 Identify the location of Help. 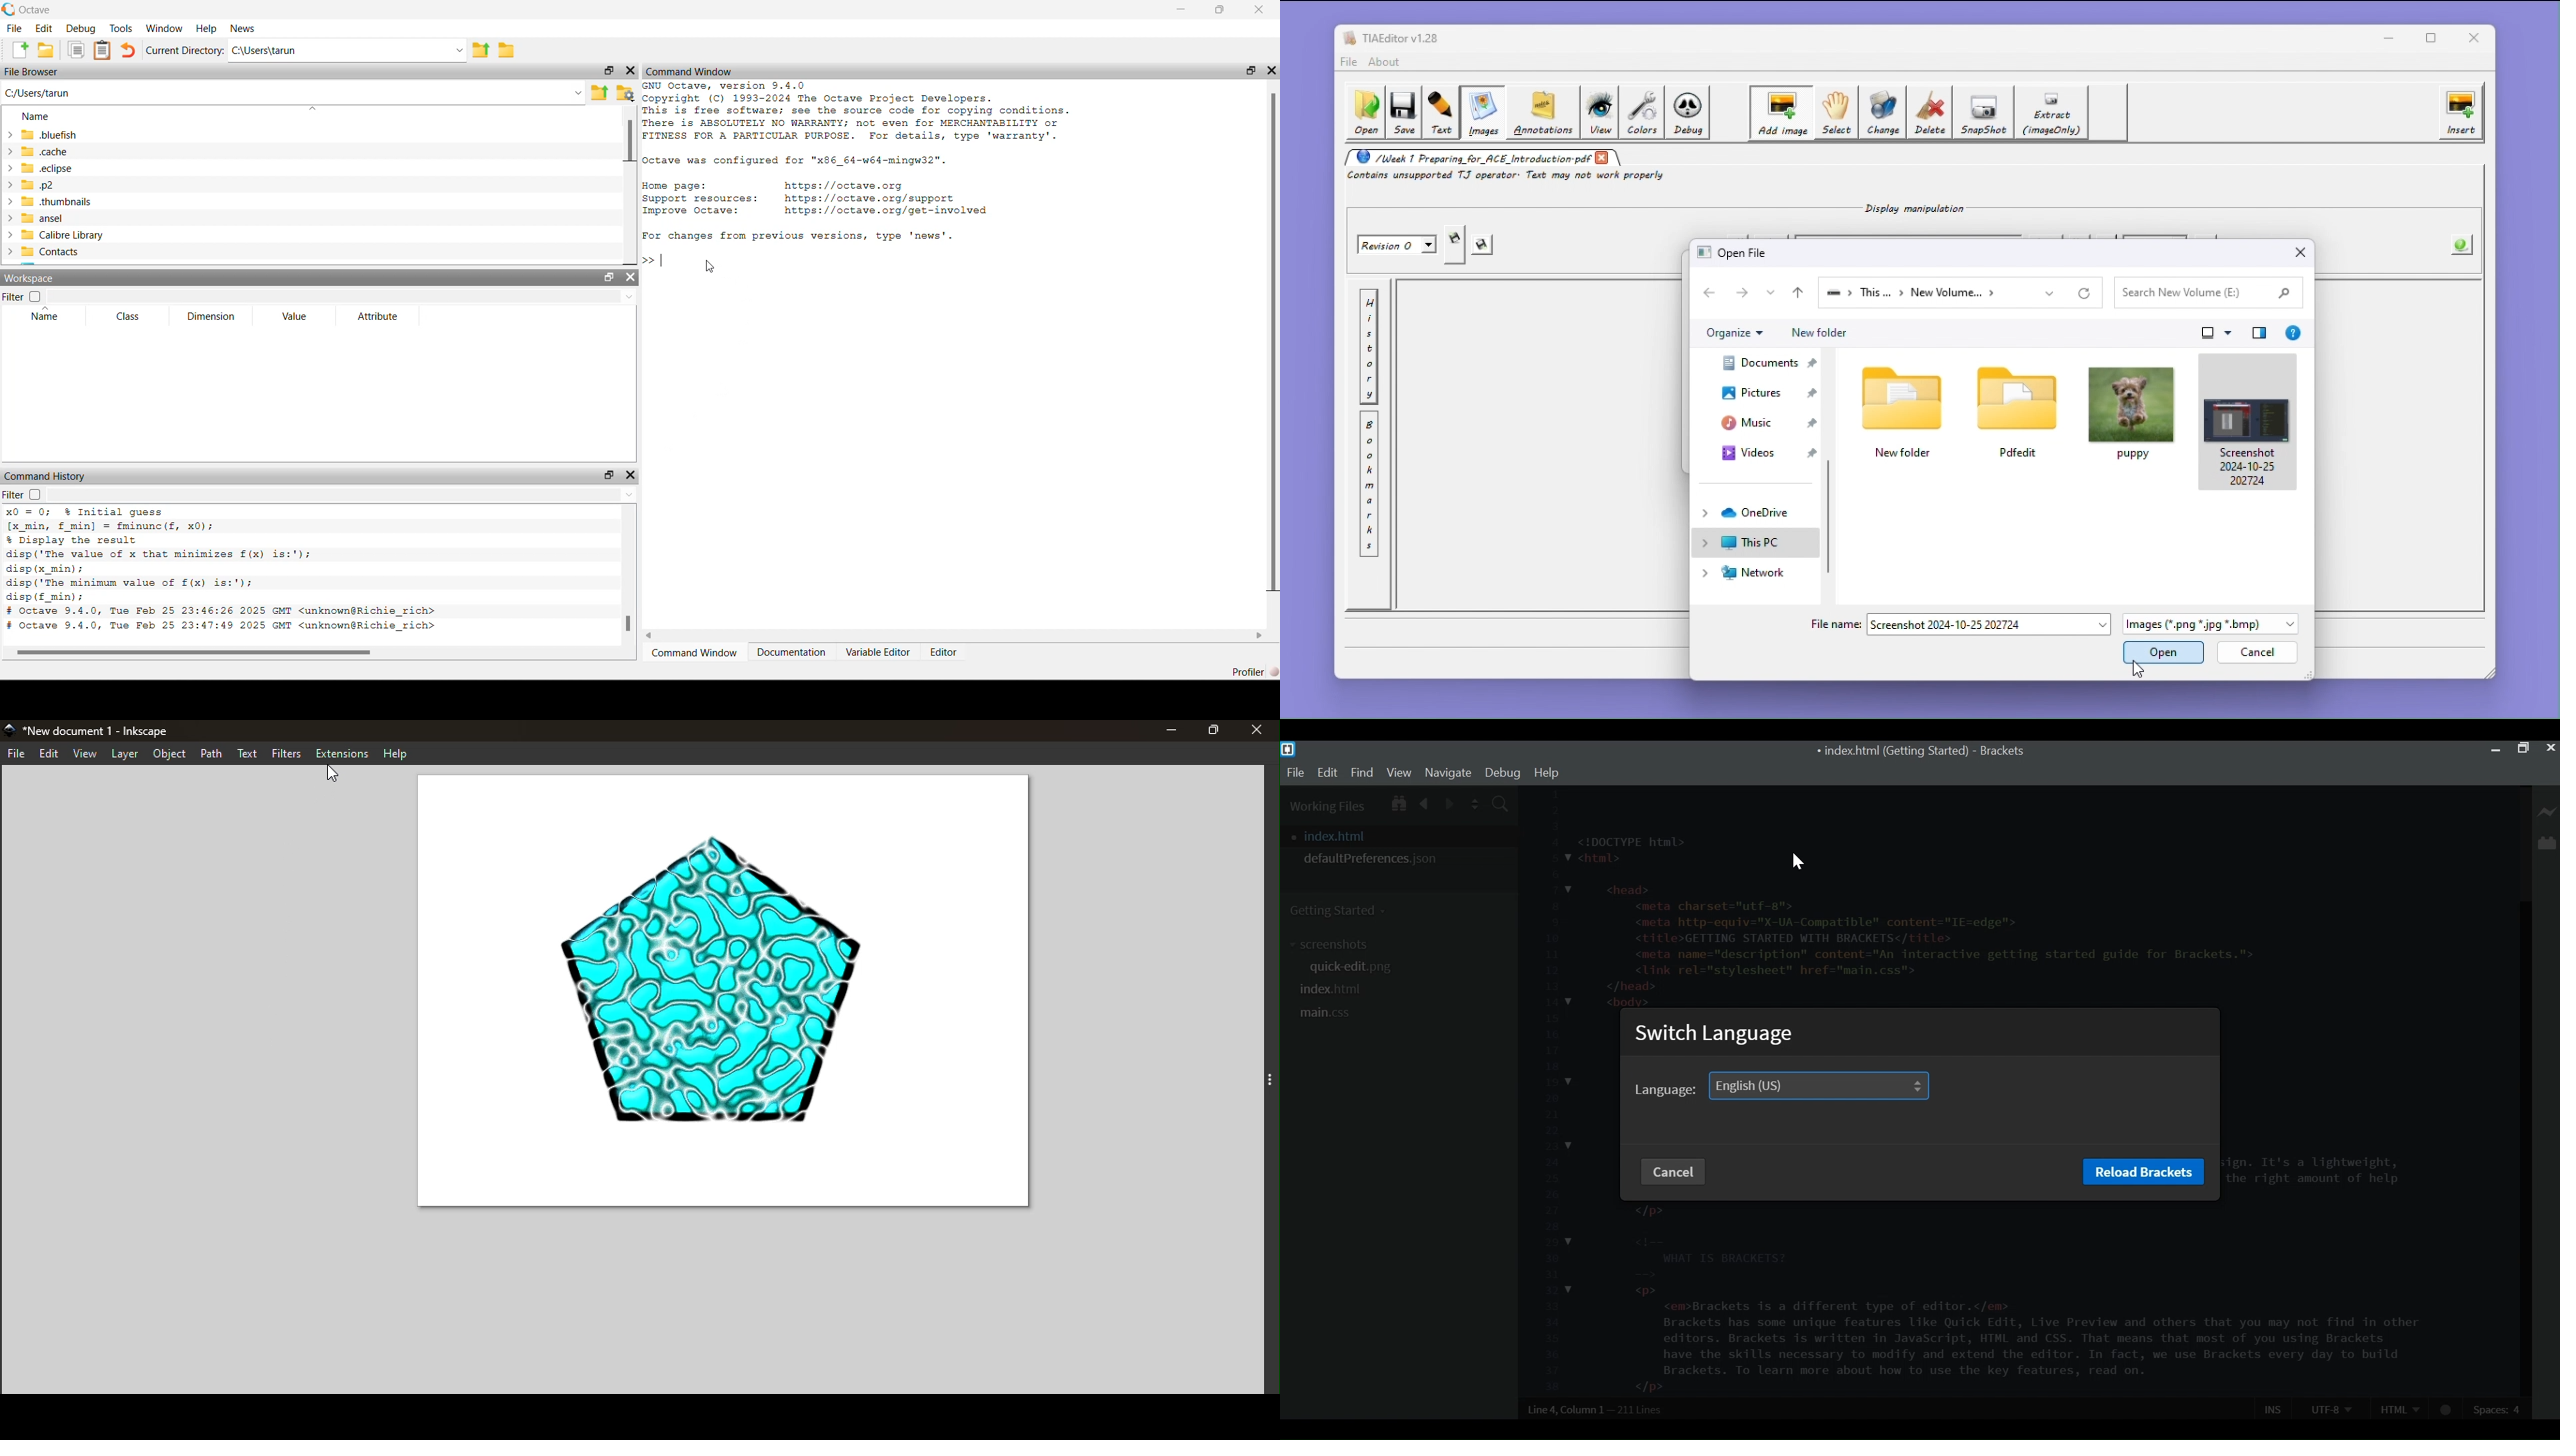
(205, 26).